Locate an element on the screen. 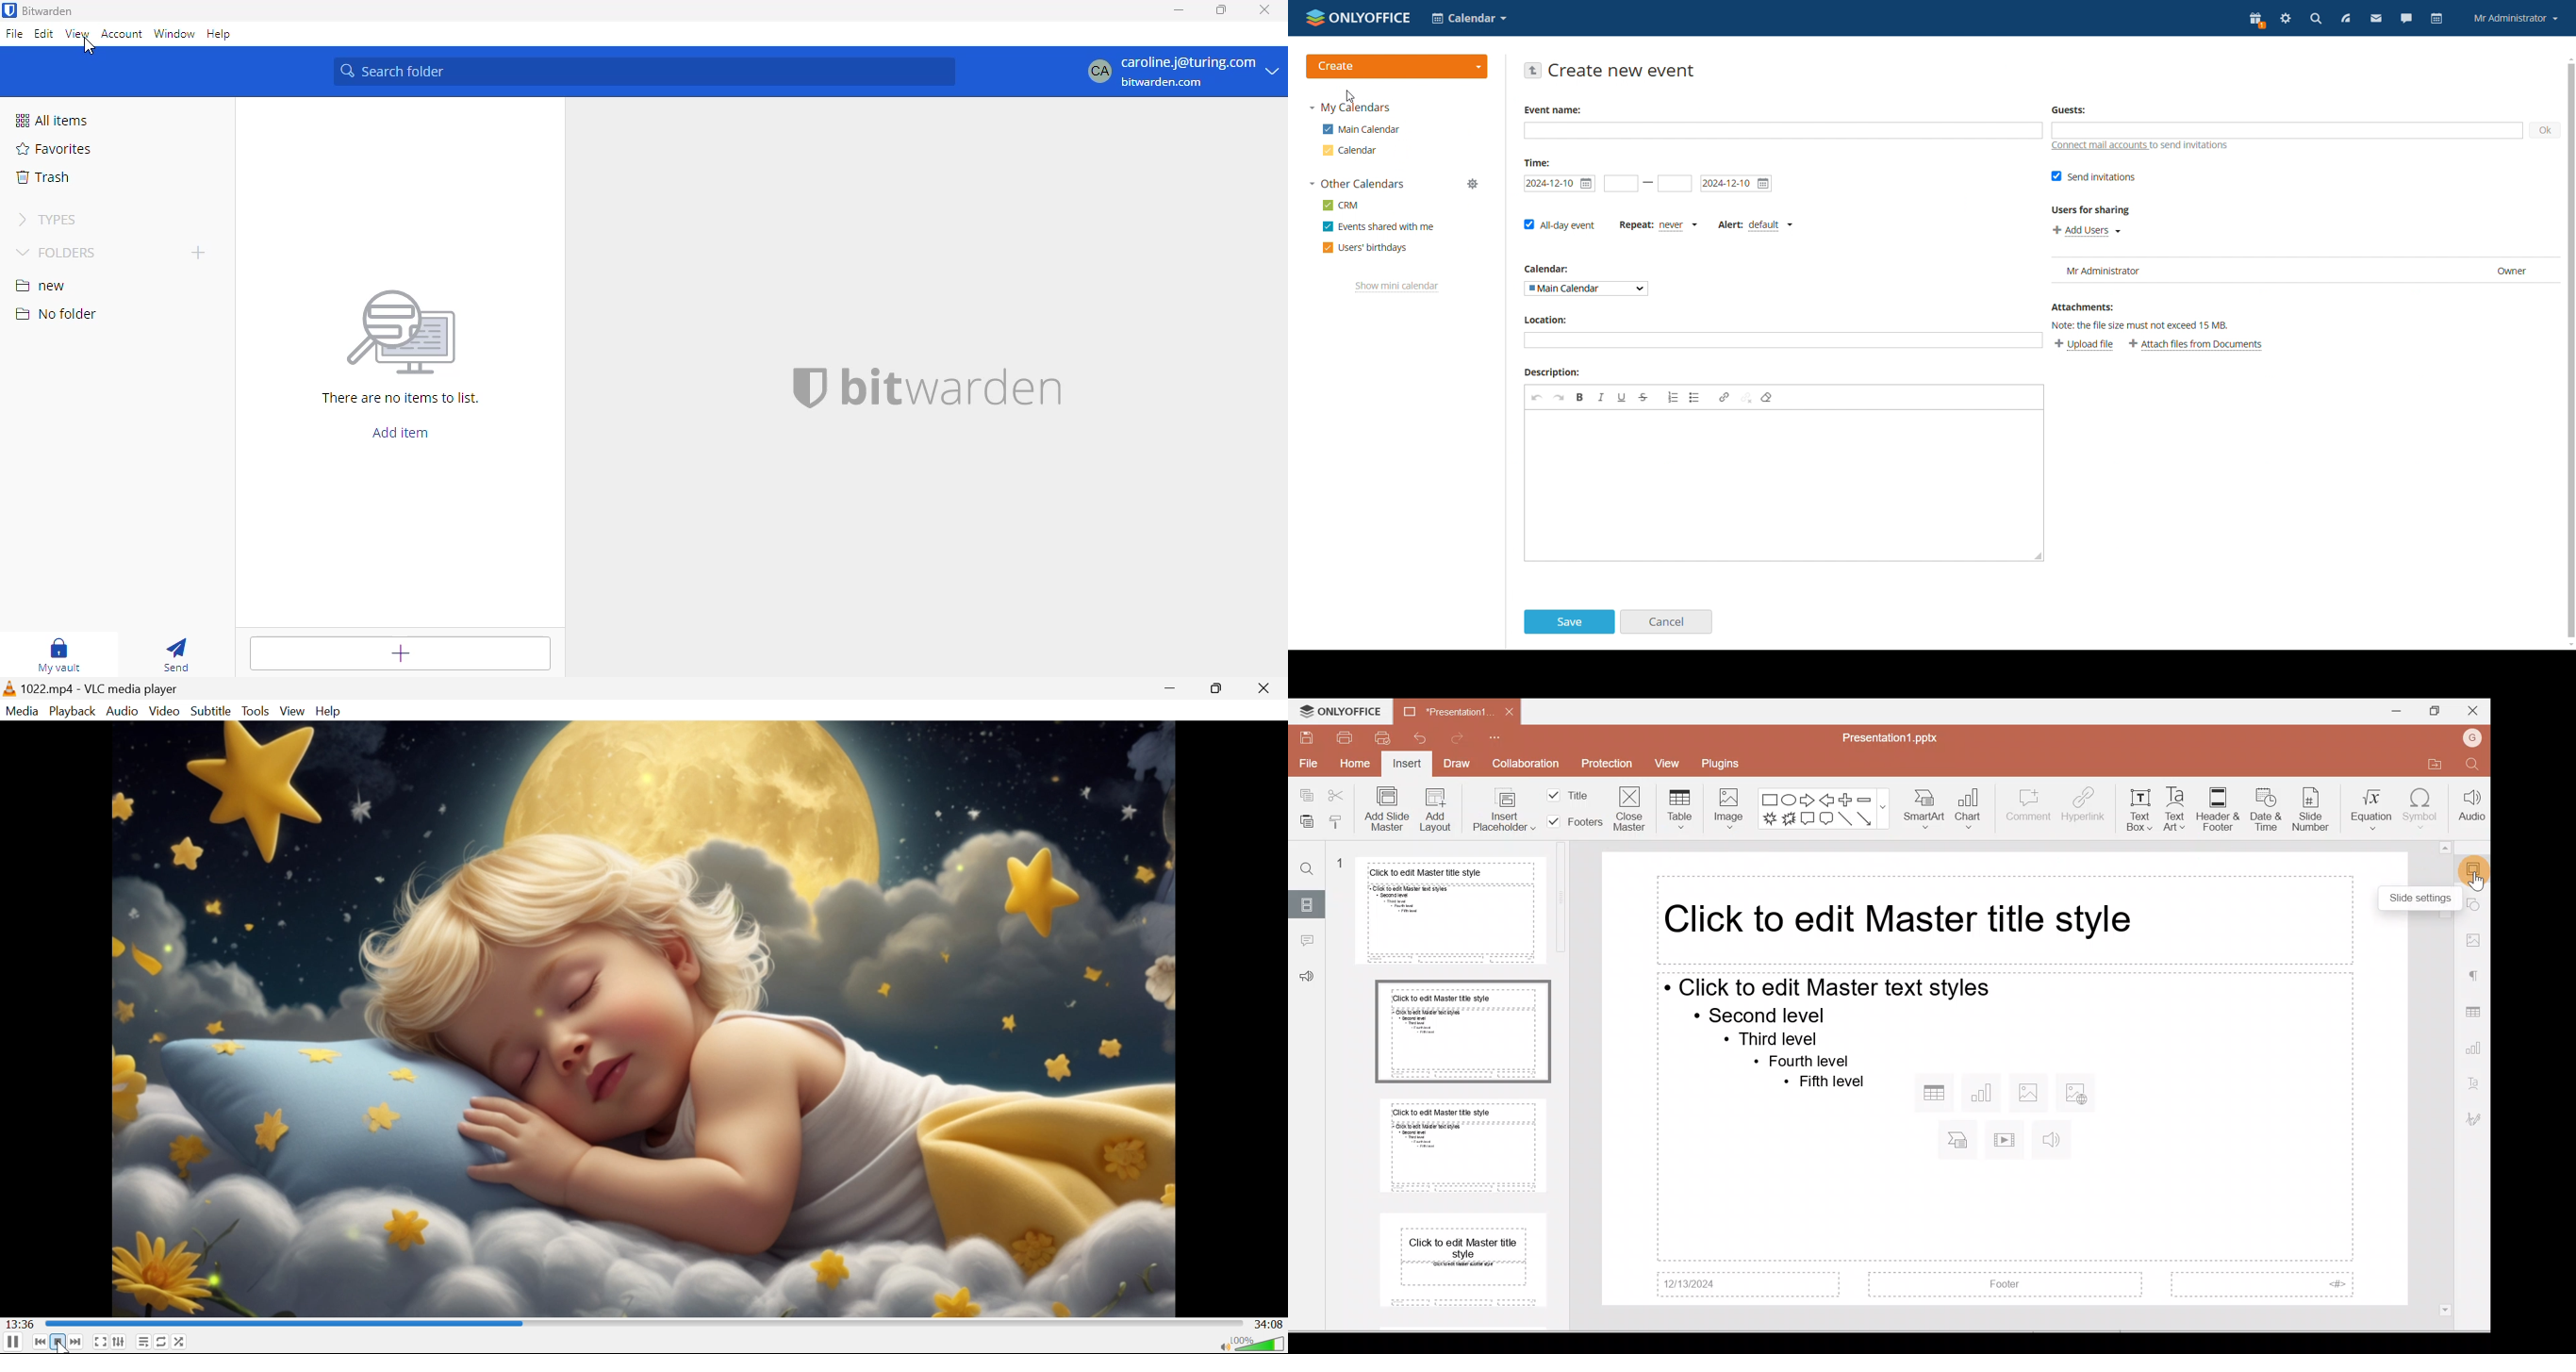 The height and width of the screenshot is (1372, 2576). Minimise is located at coordinates (2393, 710).